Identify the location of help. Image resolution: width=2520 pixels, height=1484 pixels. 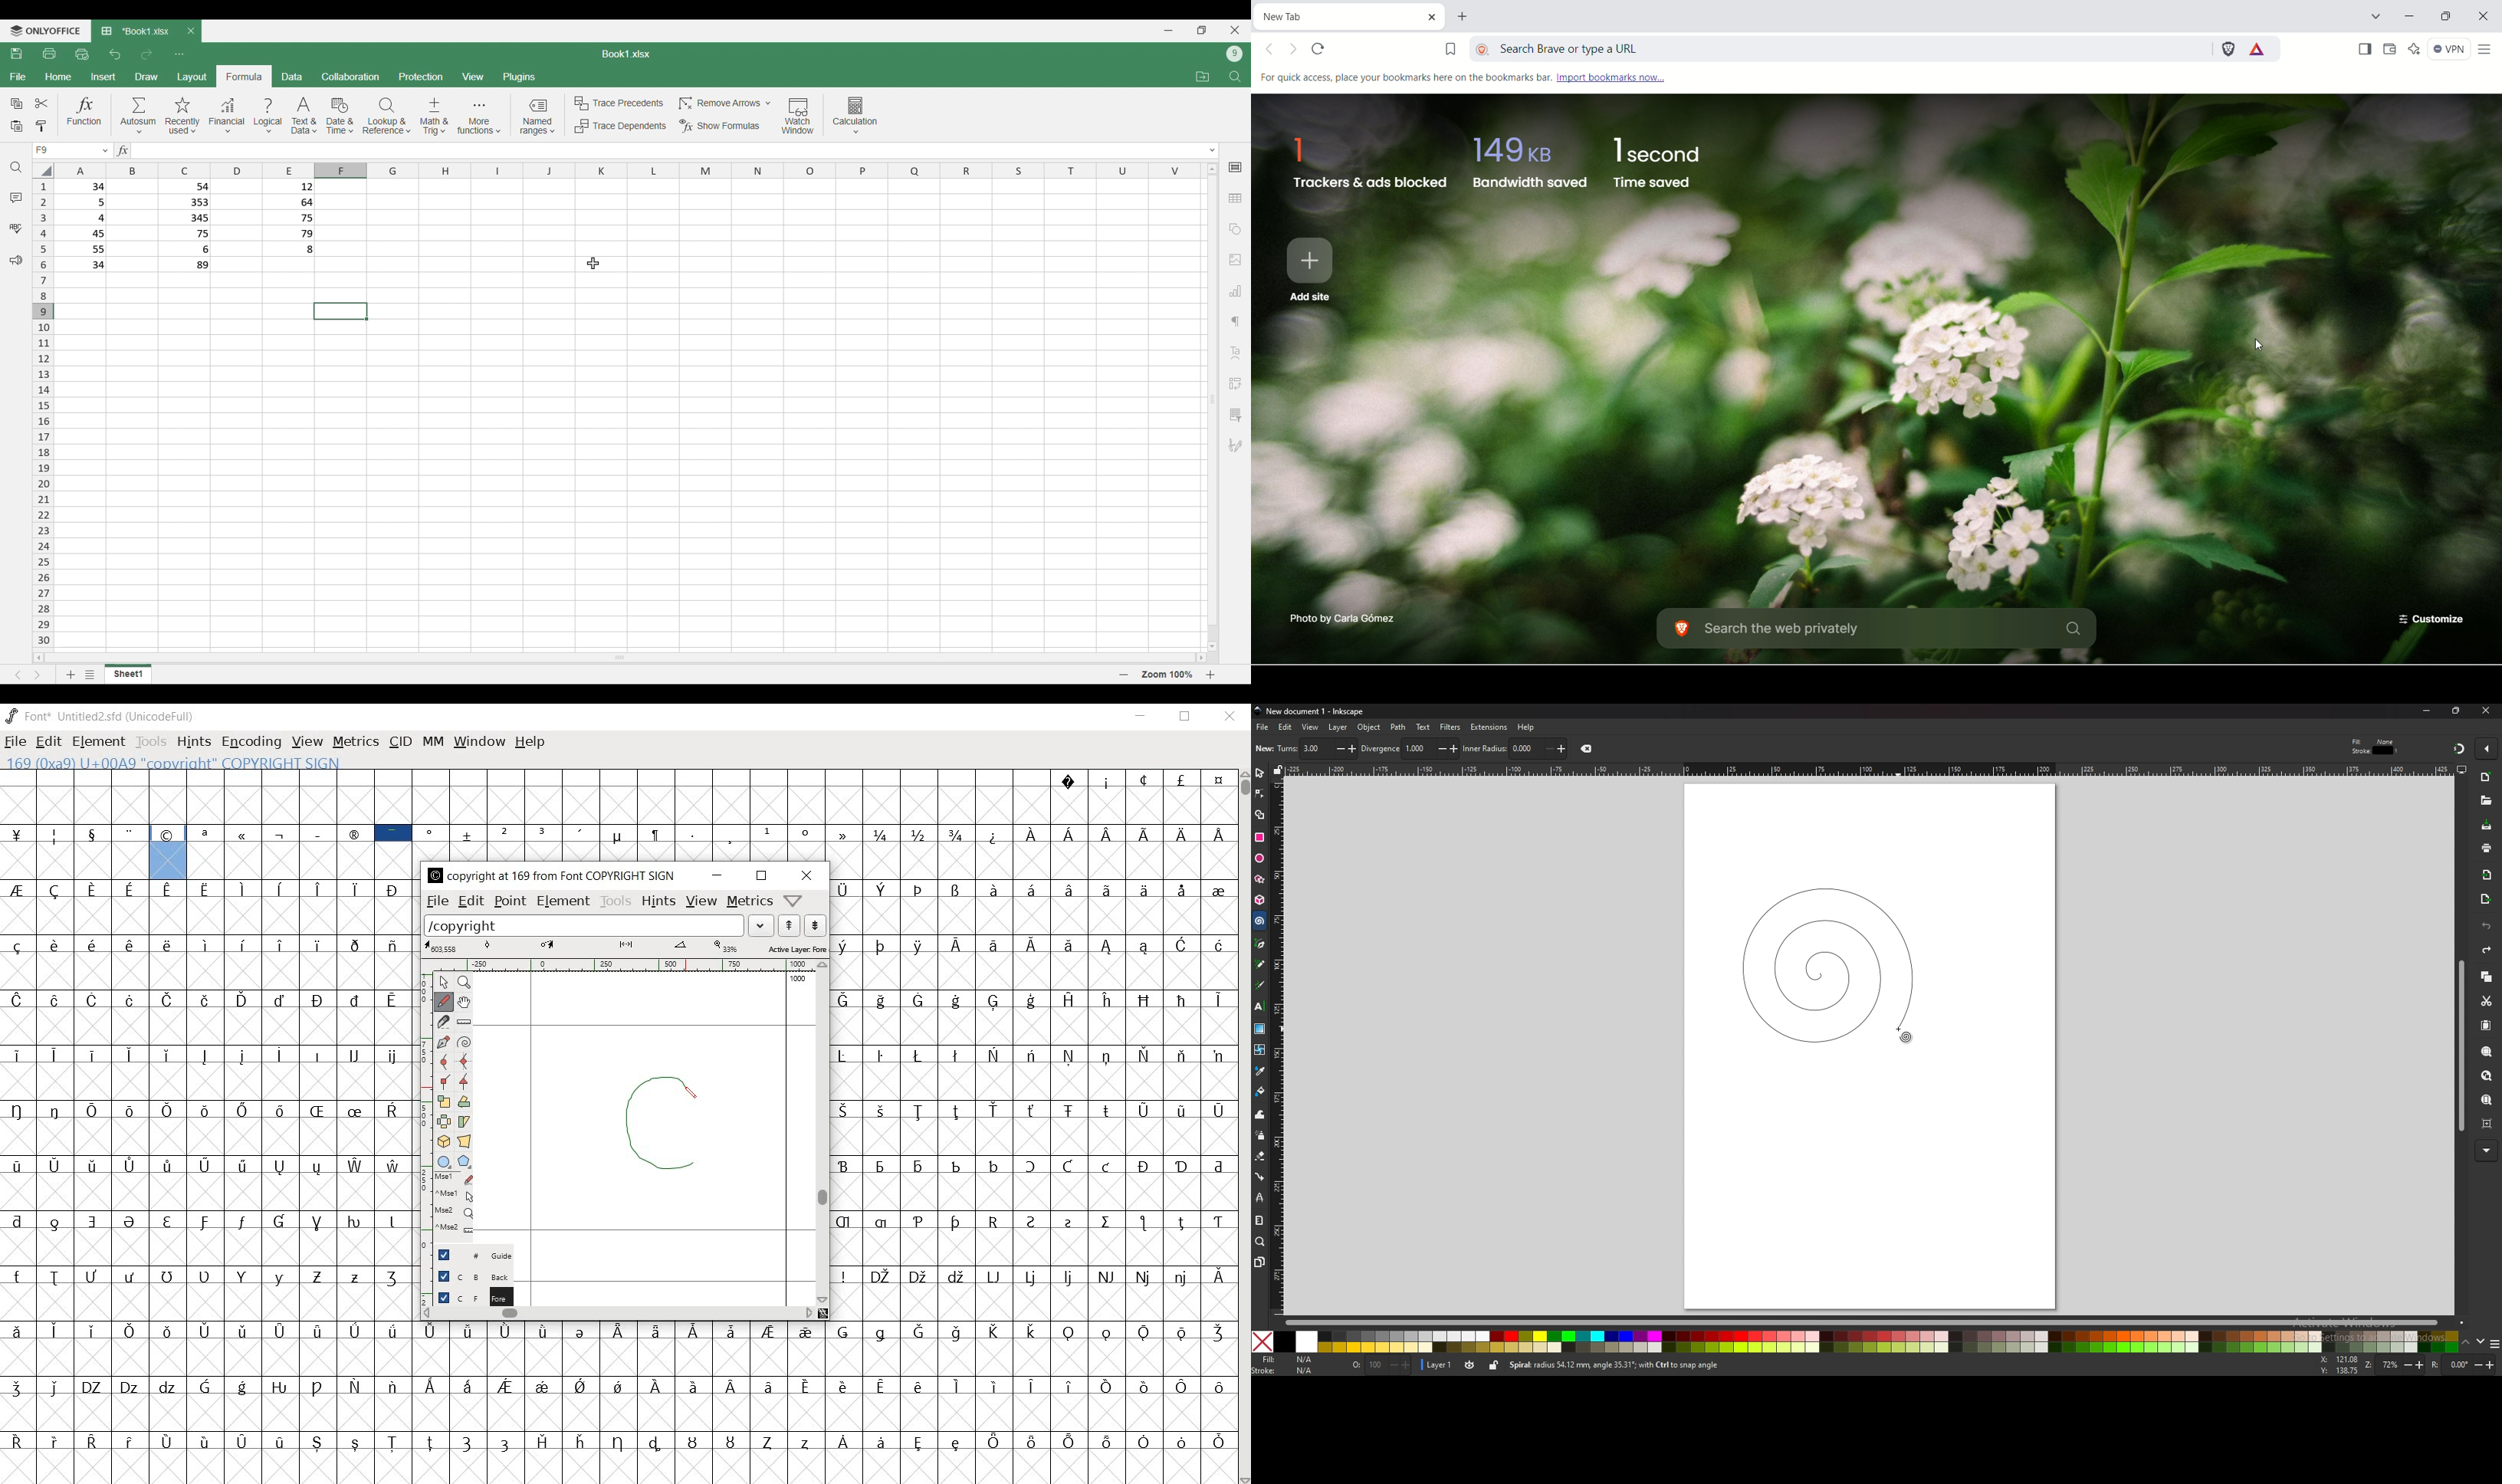
(530, 742).